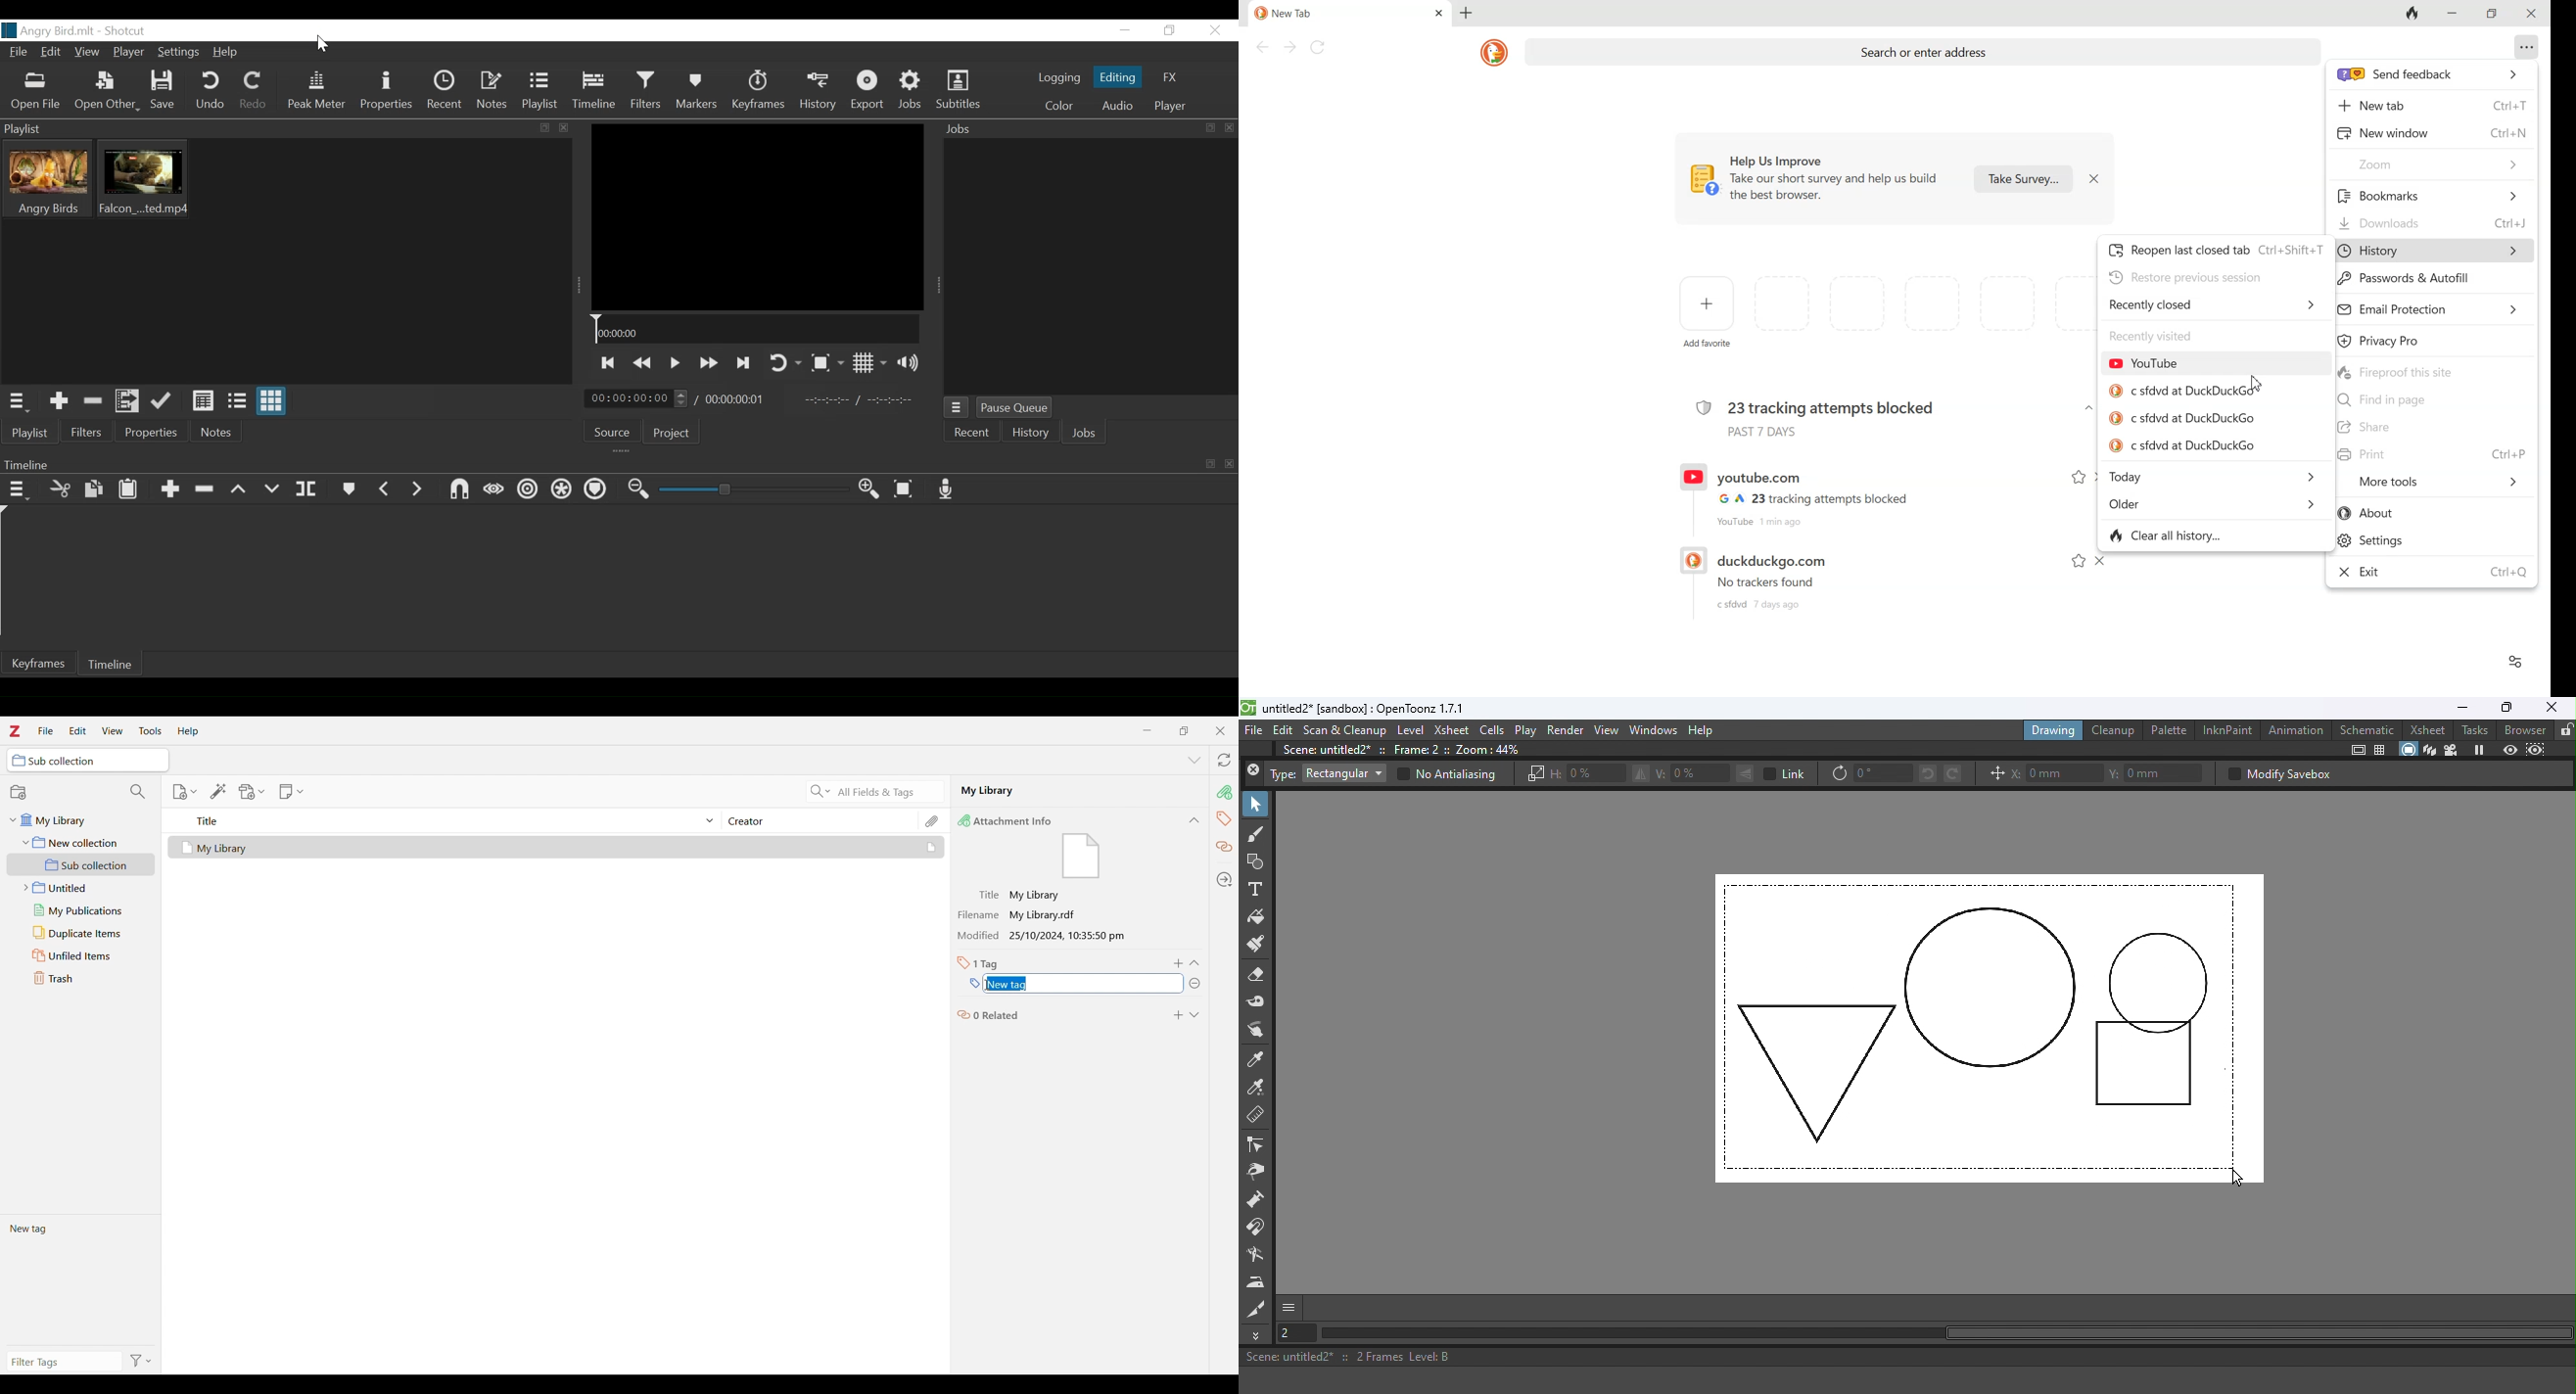  Describe the element at coordinates (274, 489) in the screenshot. I see `Overwrite` at that location.